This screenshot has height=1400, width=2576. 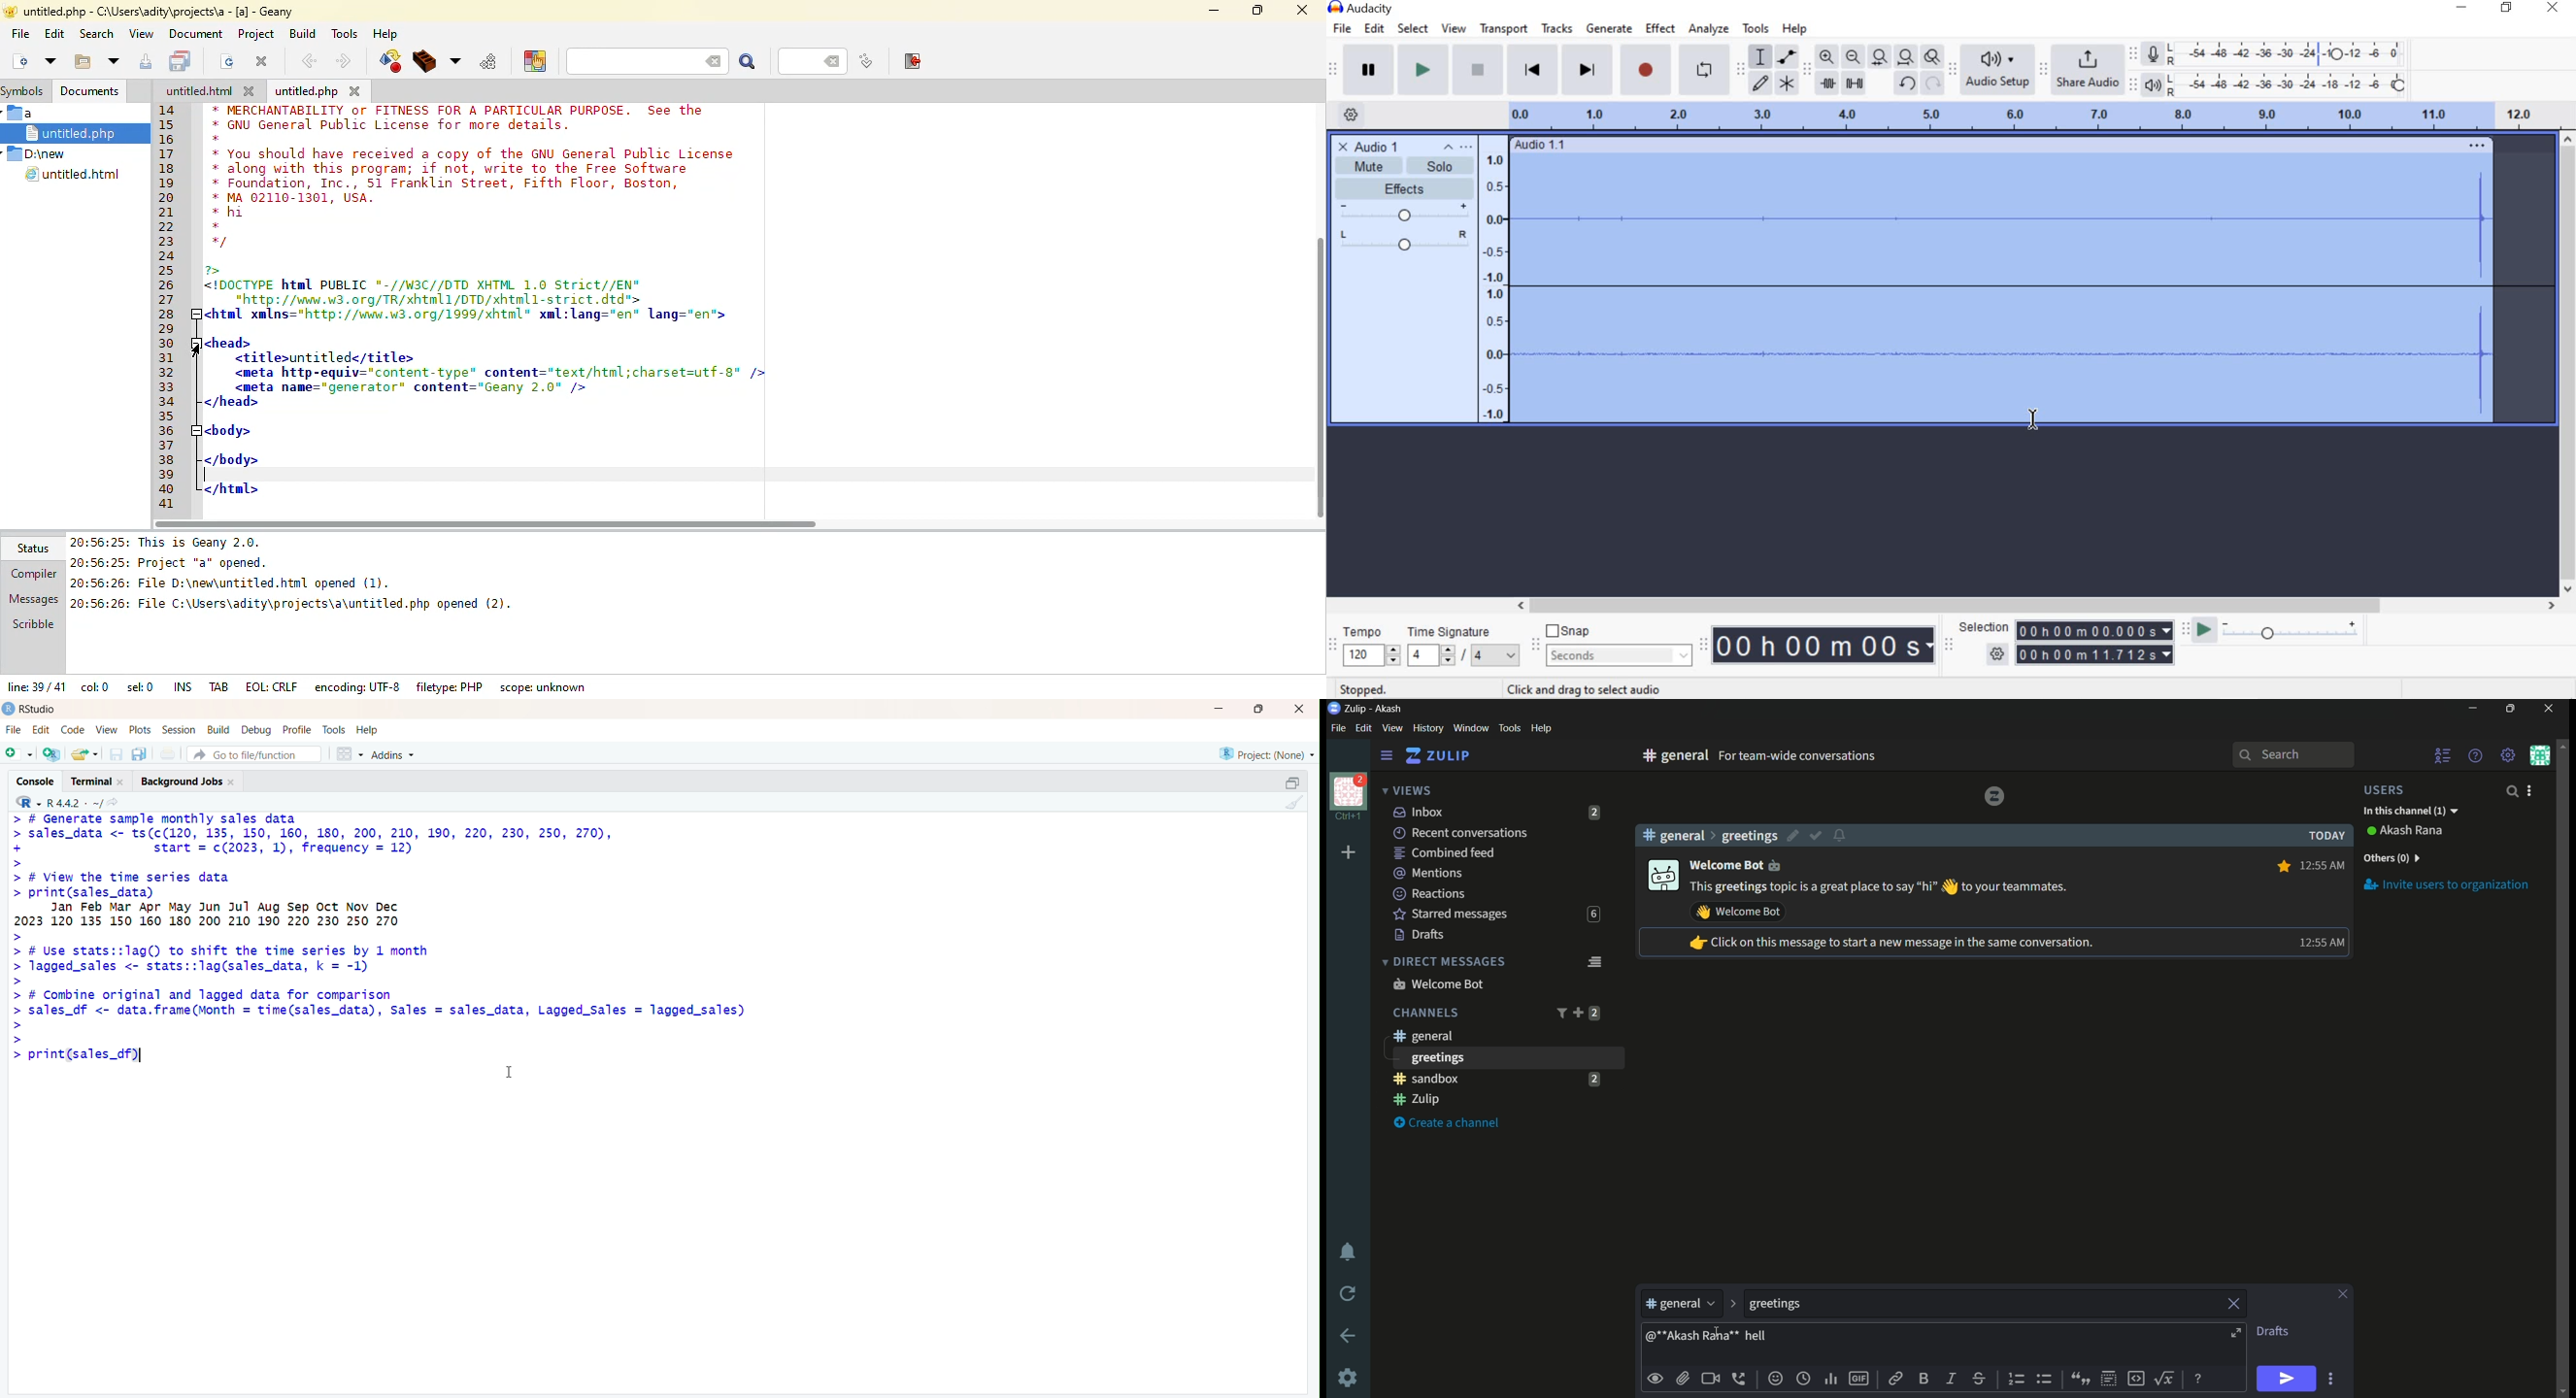 What do you see at coordinates (2200, 1377) in the screenshot?
I see `message formatting` at bounding box center [2200, 1377].